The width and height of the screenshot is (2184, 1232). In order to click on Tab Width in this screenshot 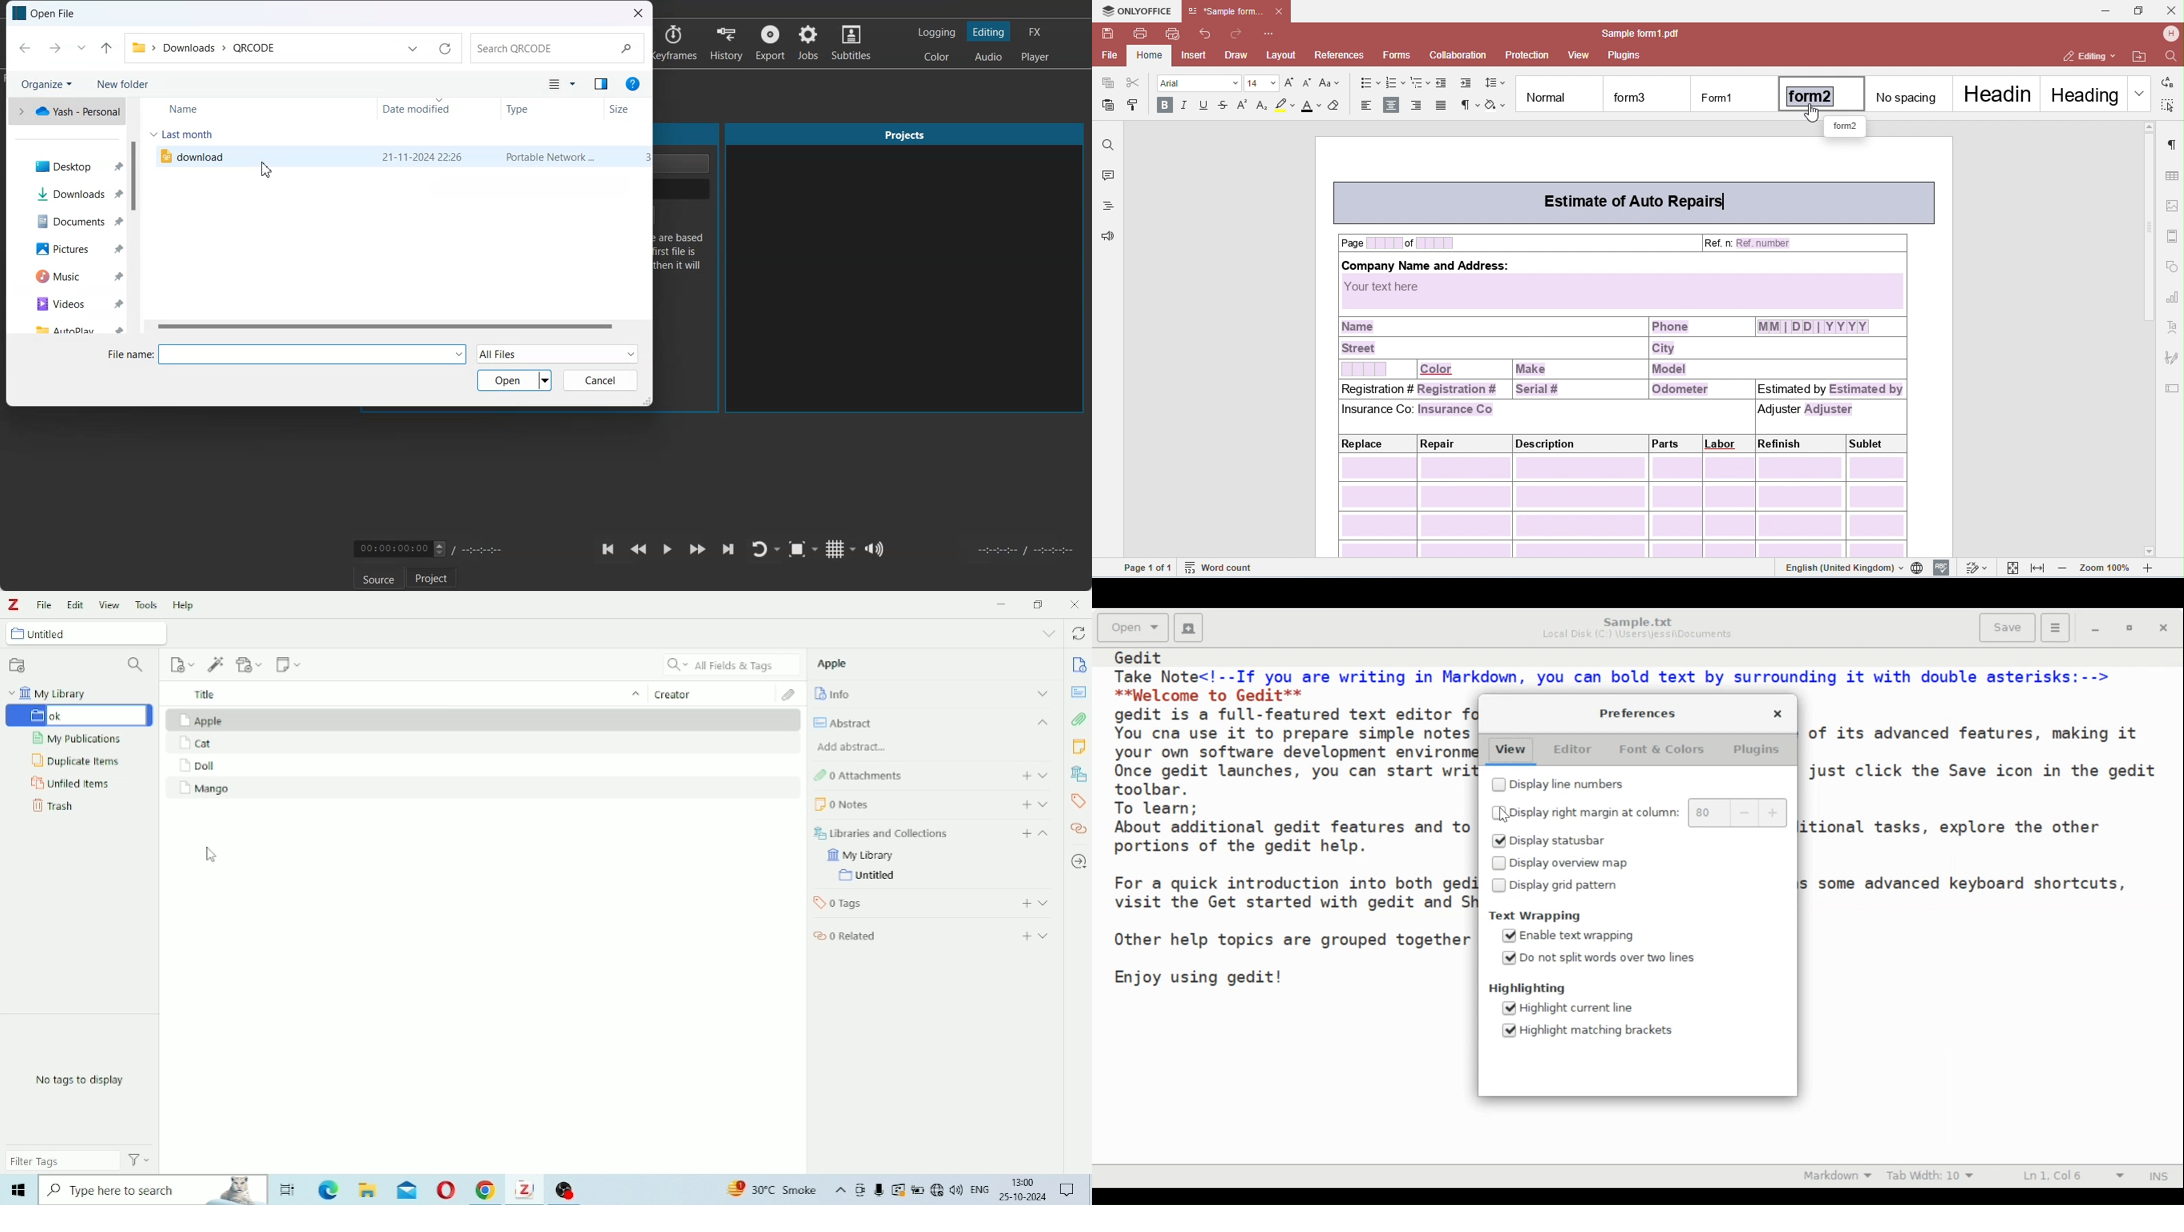, I will do `click(1932, 1177)`.